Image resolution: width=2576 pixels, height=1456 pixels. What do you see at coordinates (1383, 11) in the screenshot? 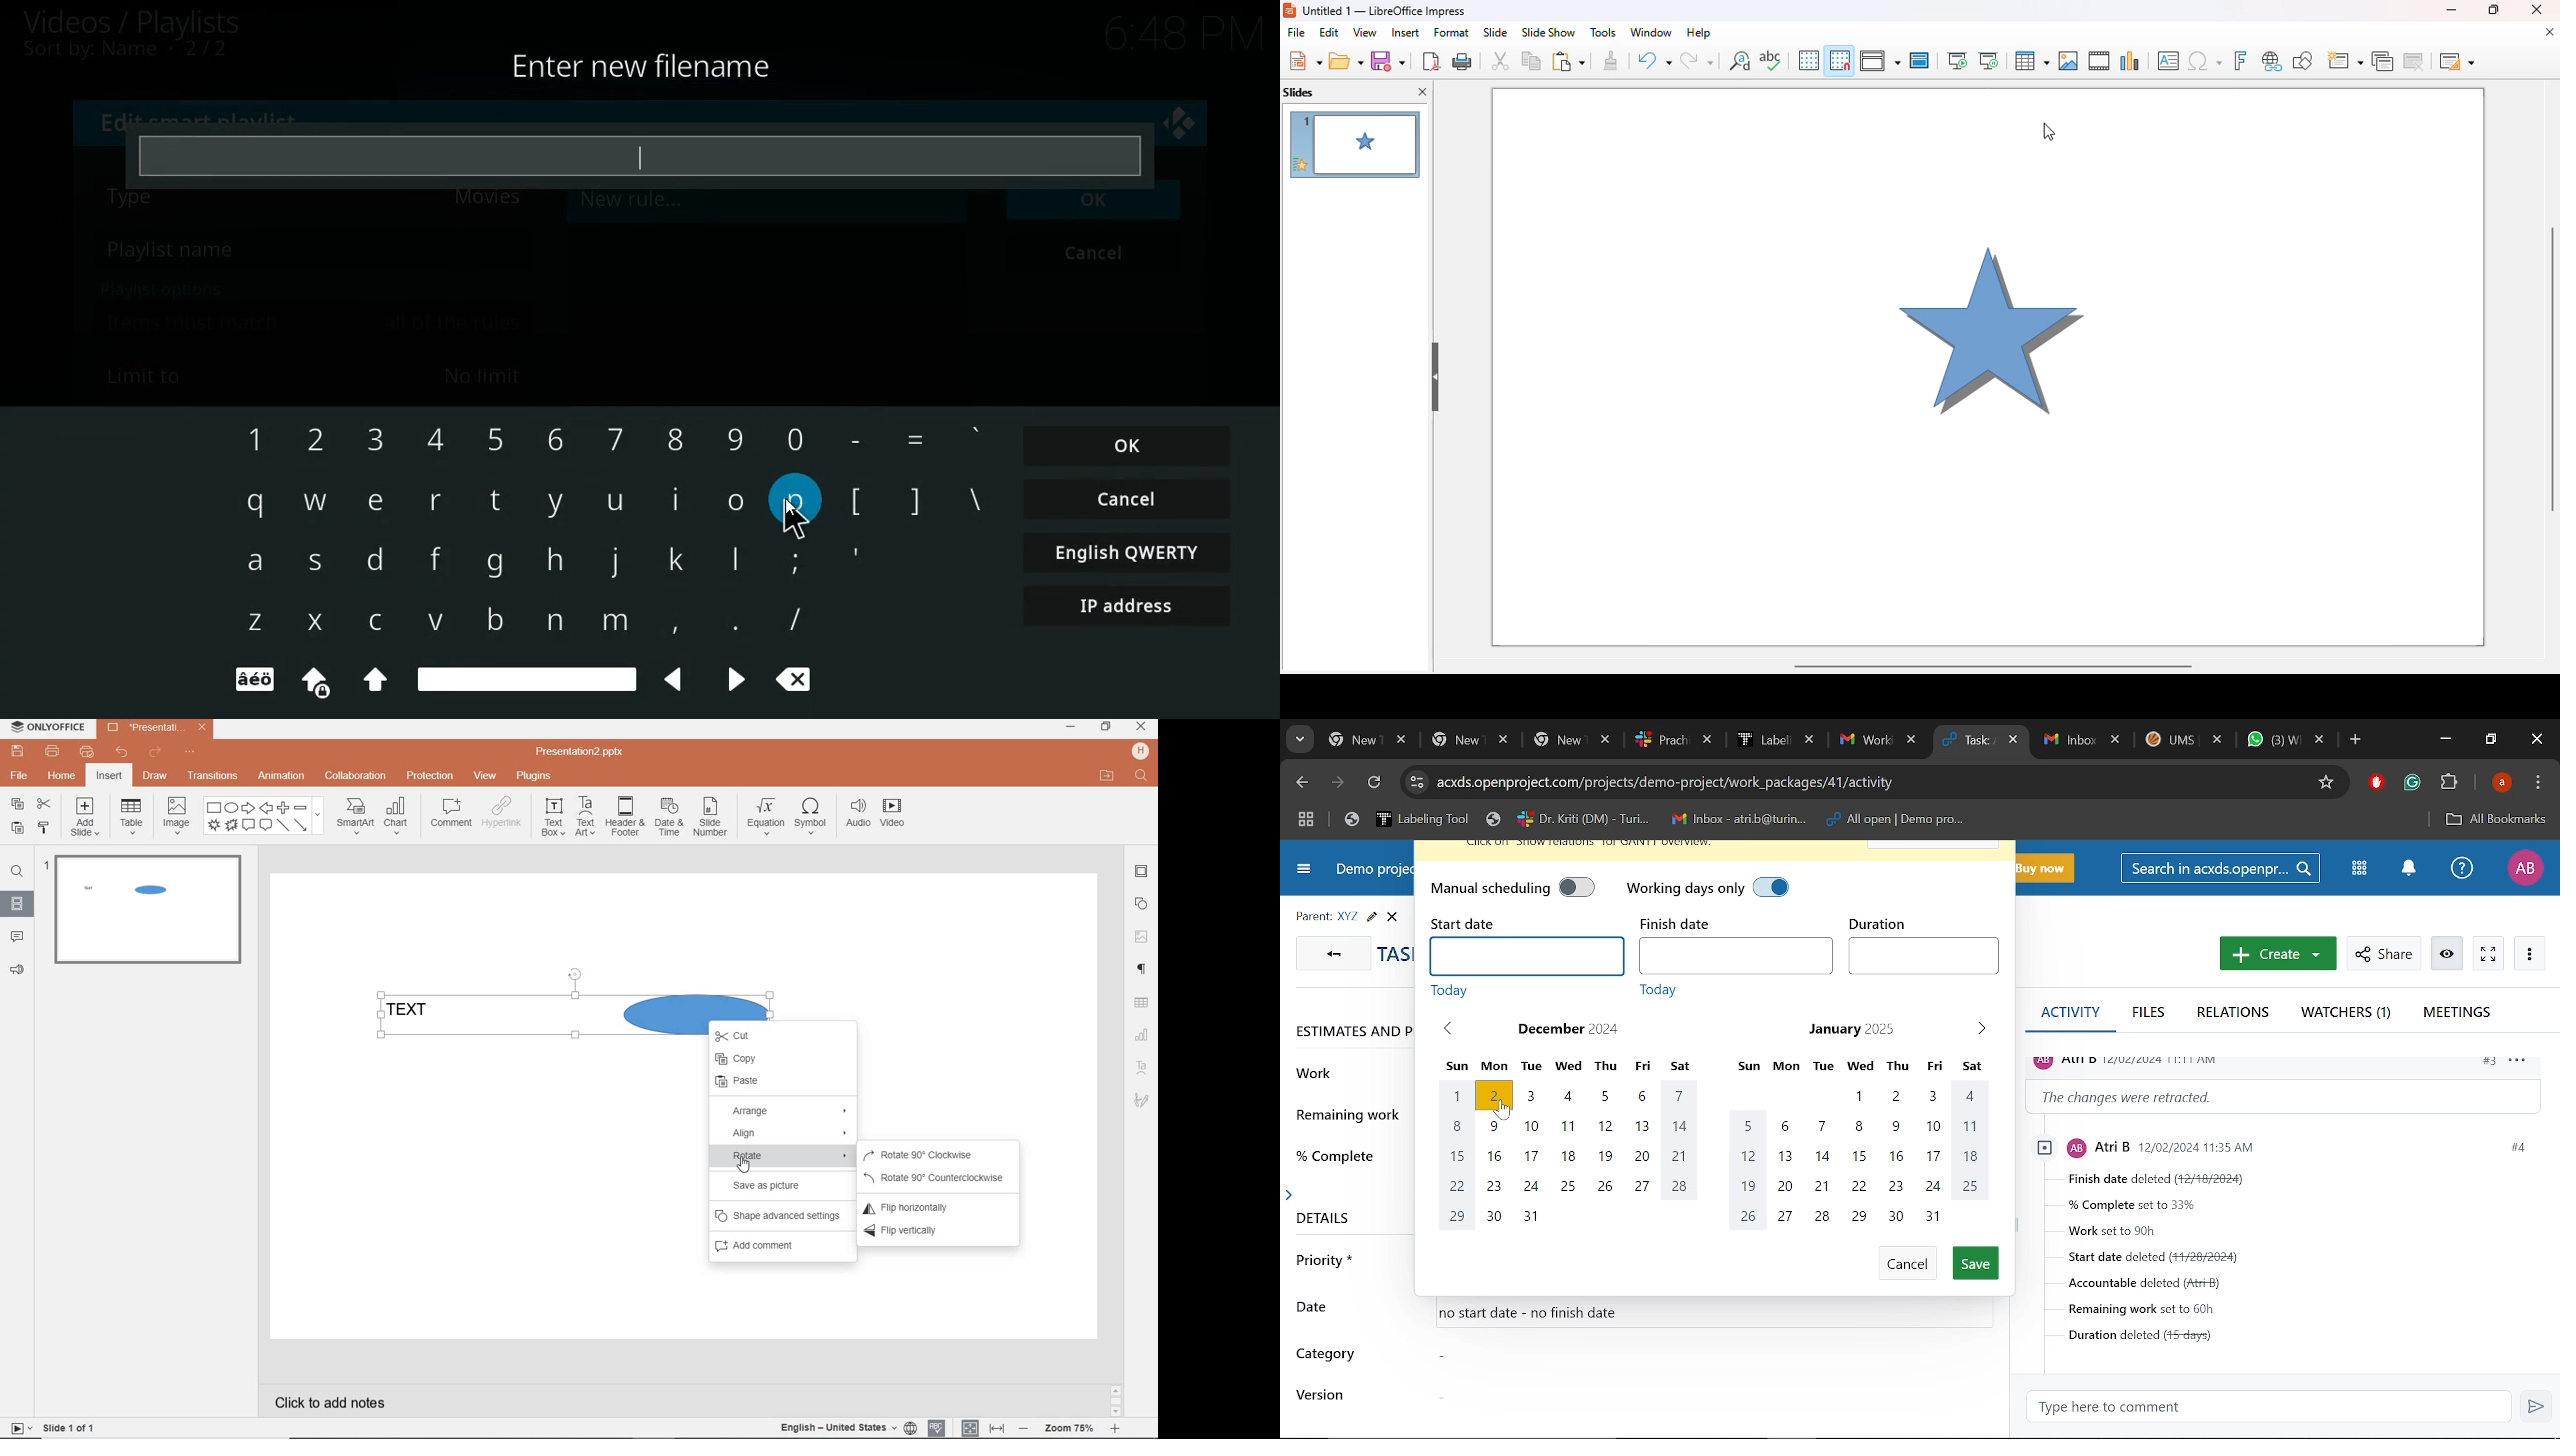
I see `Untitled 1 — LibreOffice Impress` at bounding box center [1383, 11].